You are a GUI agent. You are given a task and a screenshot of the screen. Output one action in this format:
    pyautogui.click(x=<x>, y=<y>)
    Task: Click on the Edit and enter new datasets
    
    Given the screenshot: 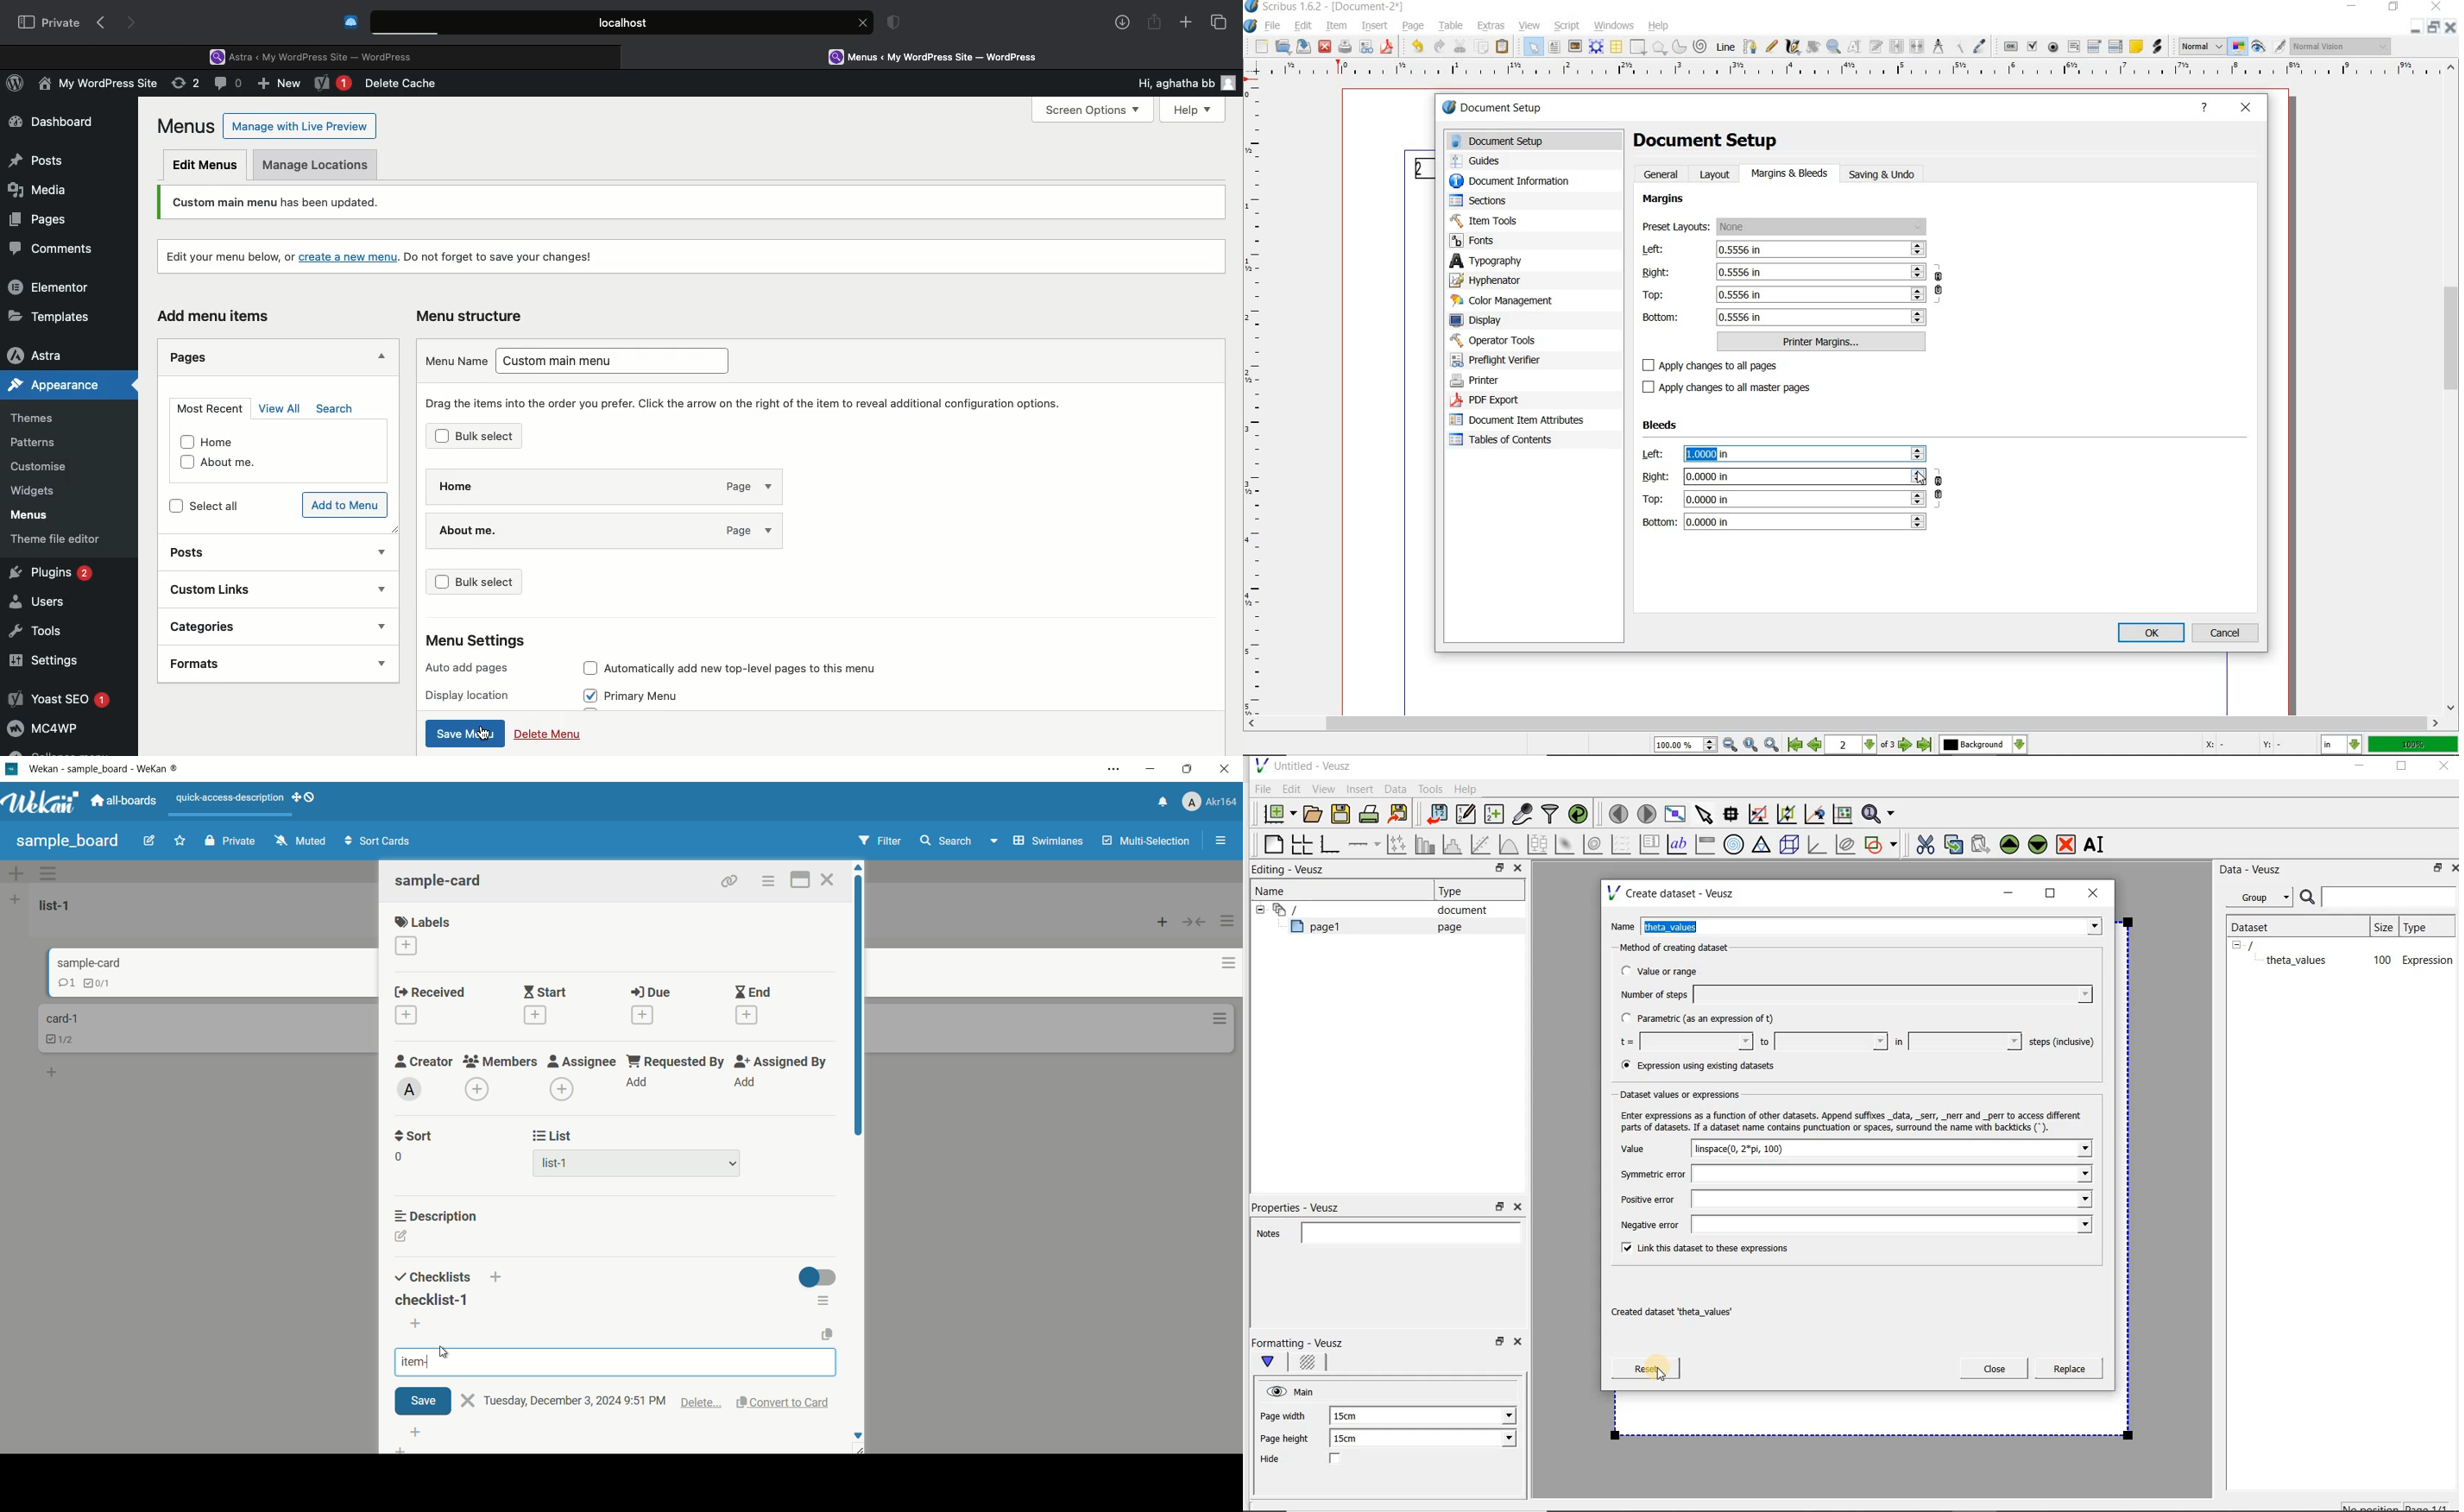 What is the action you would take?
    pyautogui.click(x=1467, y=815)
    